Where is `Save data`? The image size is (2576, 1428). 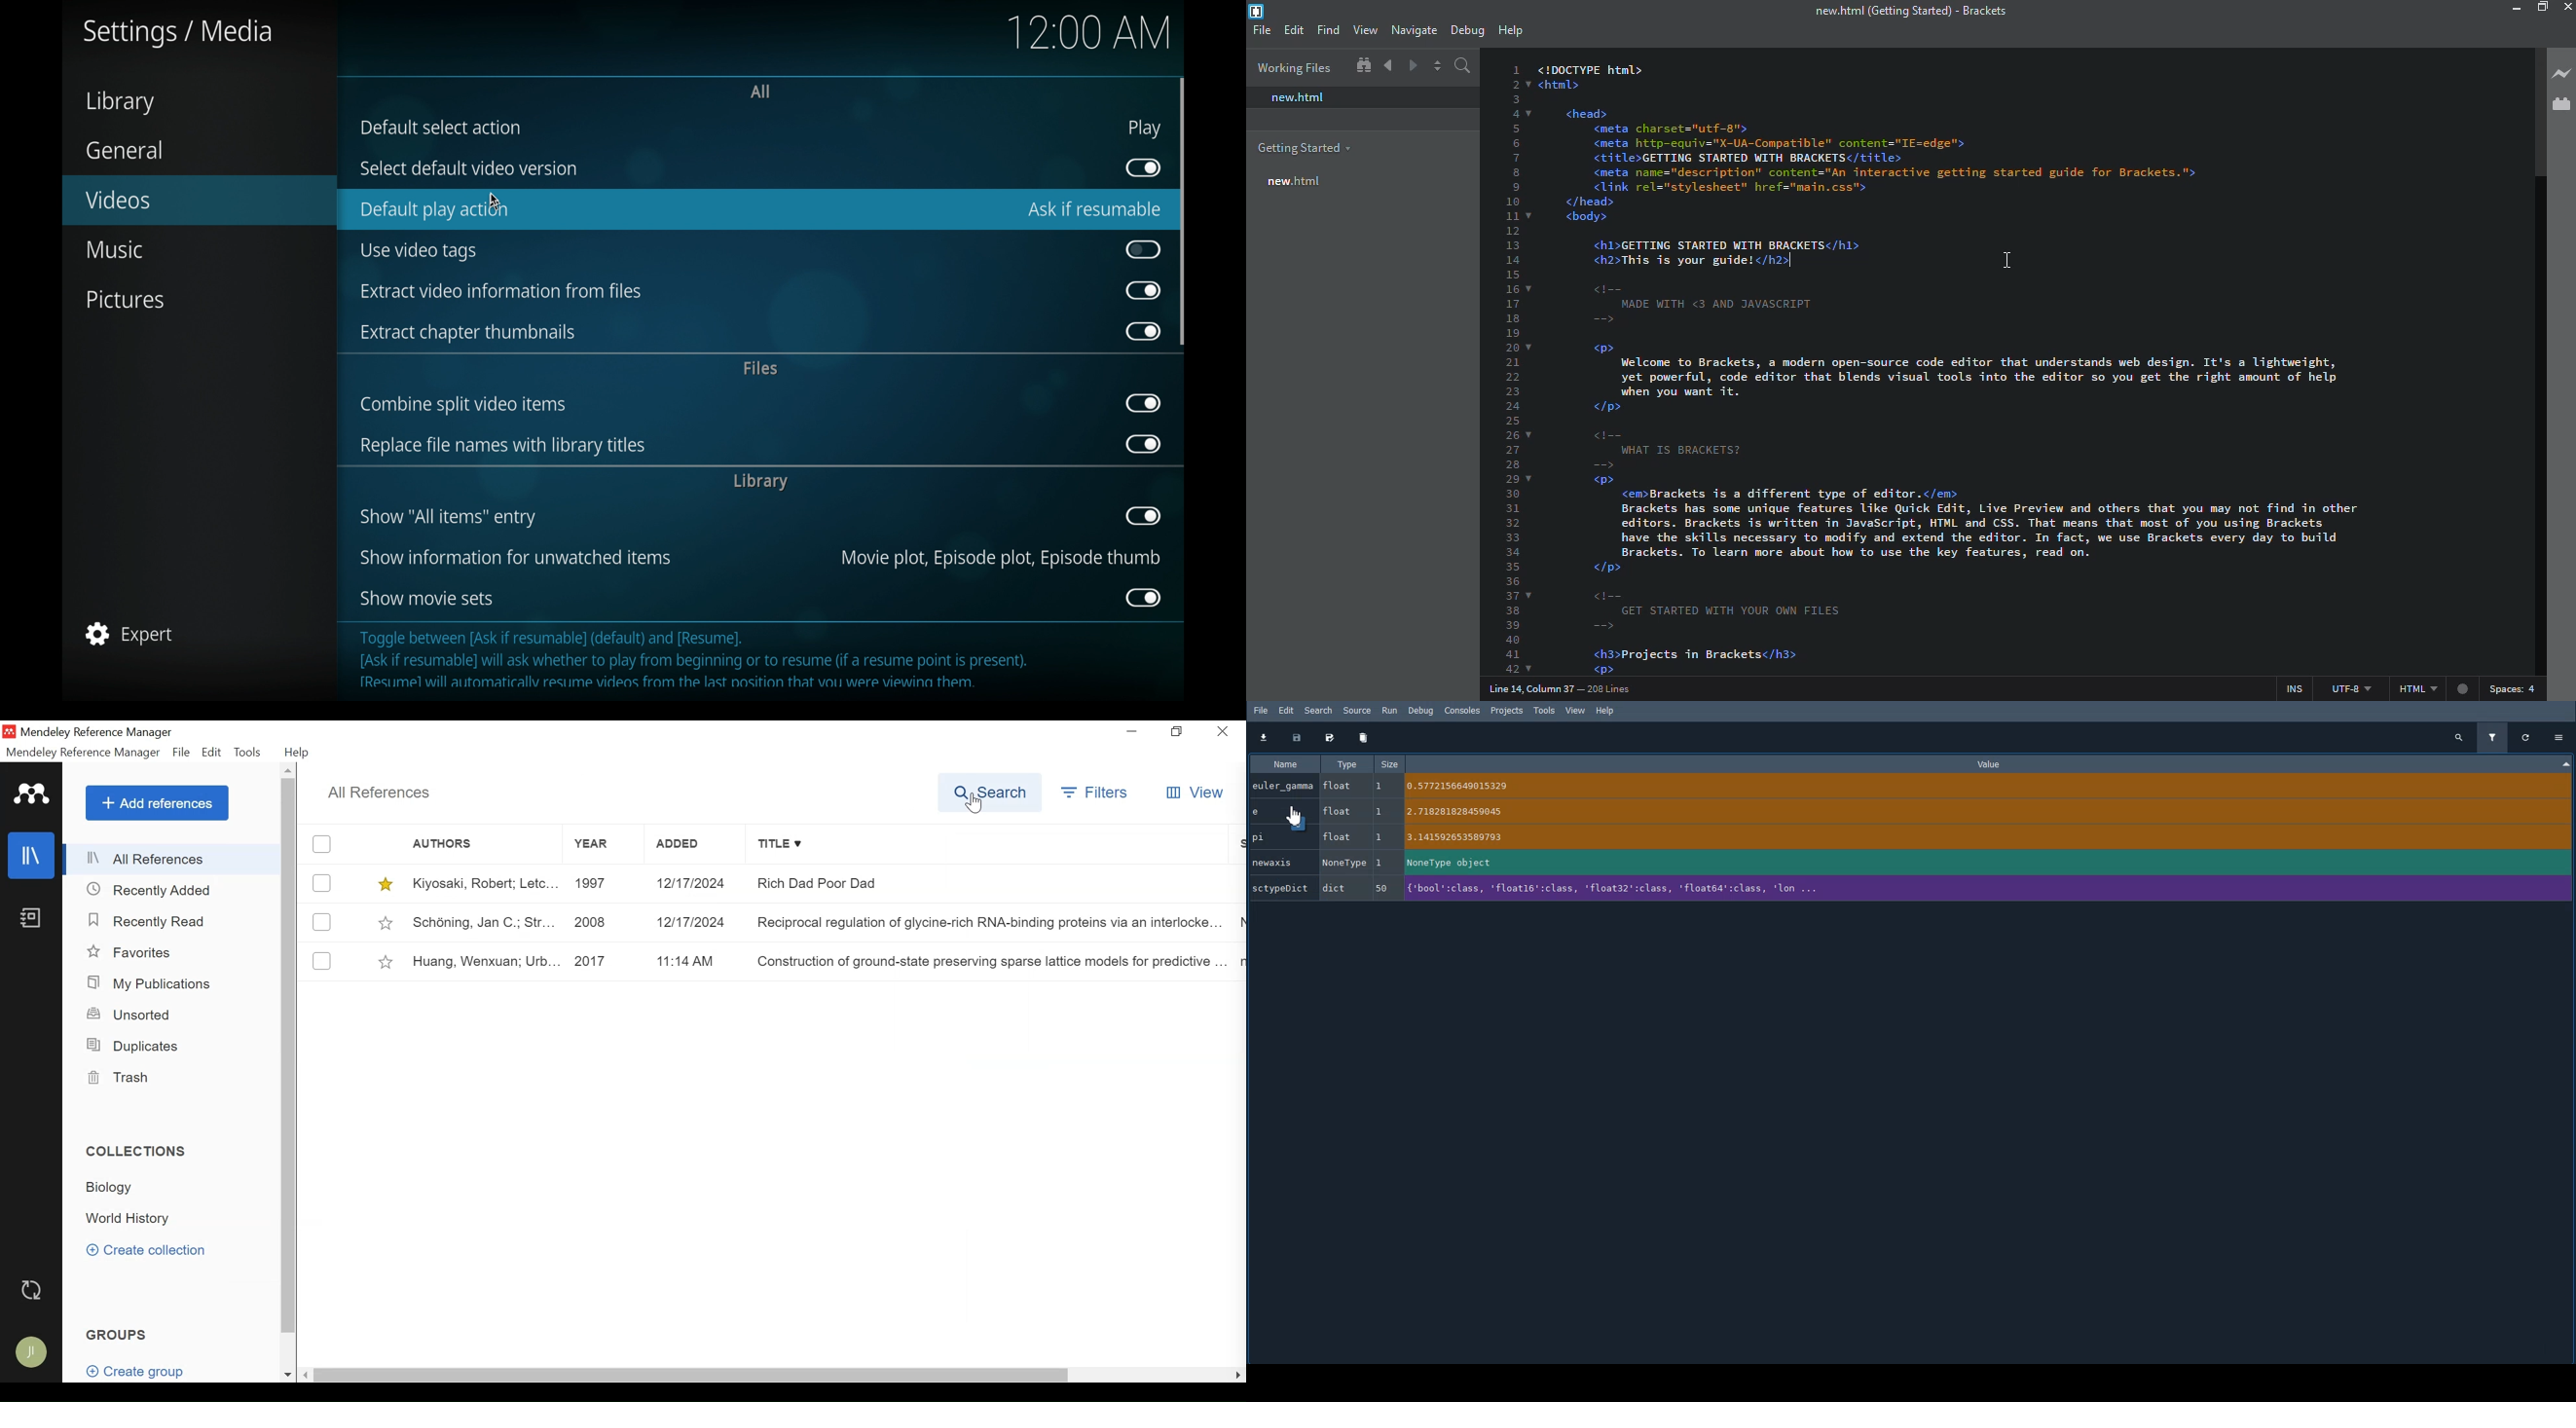
Save data is located at coordinates (1297, 738).